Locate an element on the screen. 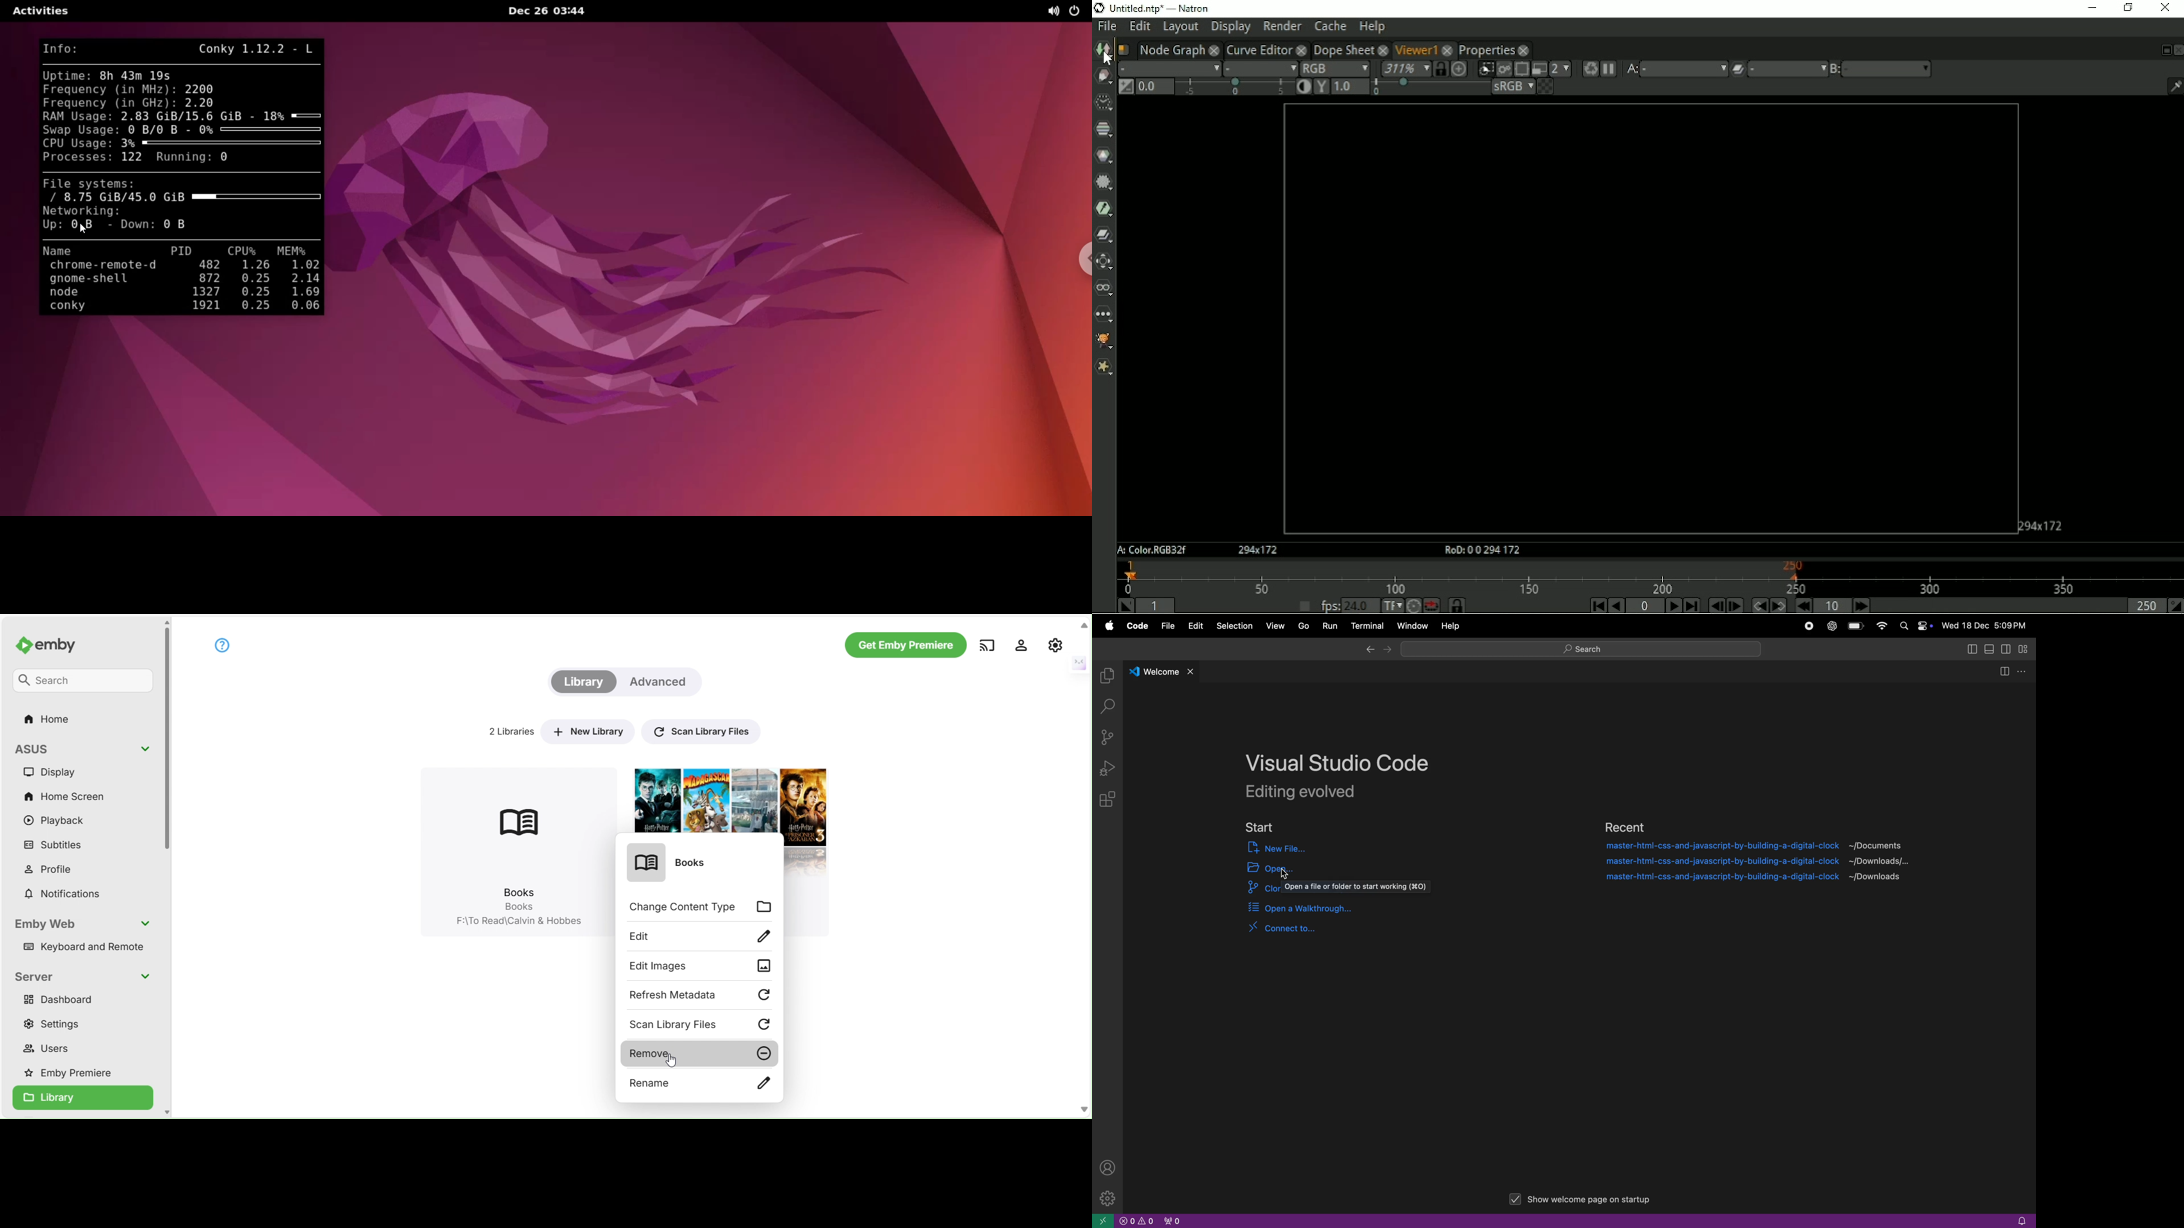  open walk through is located at coordinates (1298, 909).